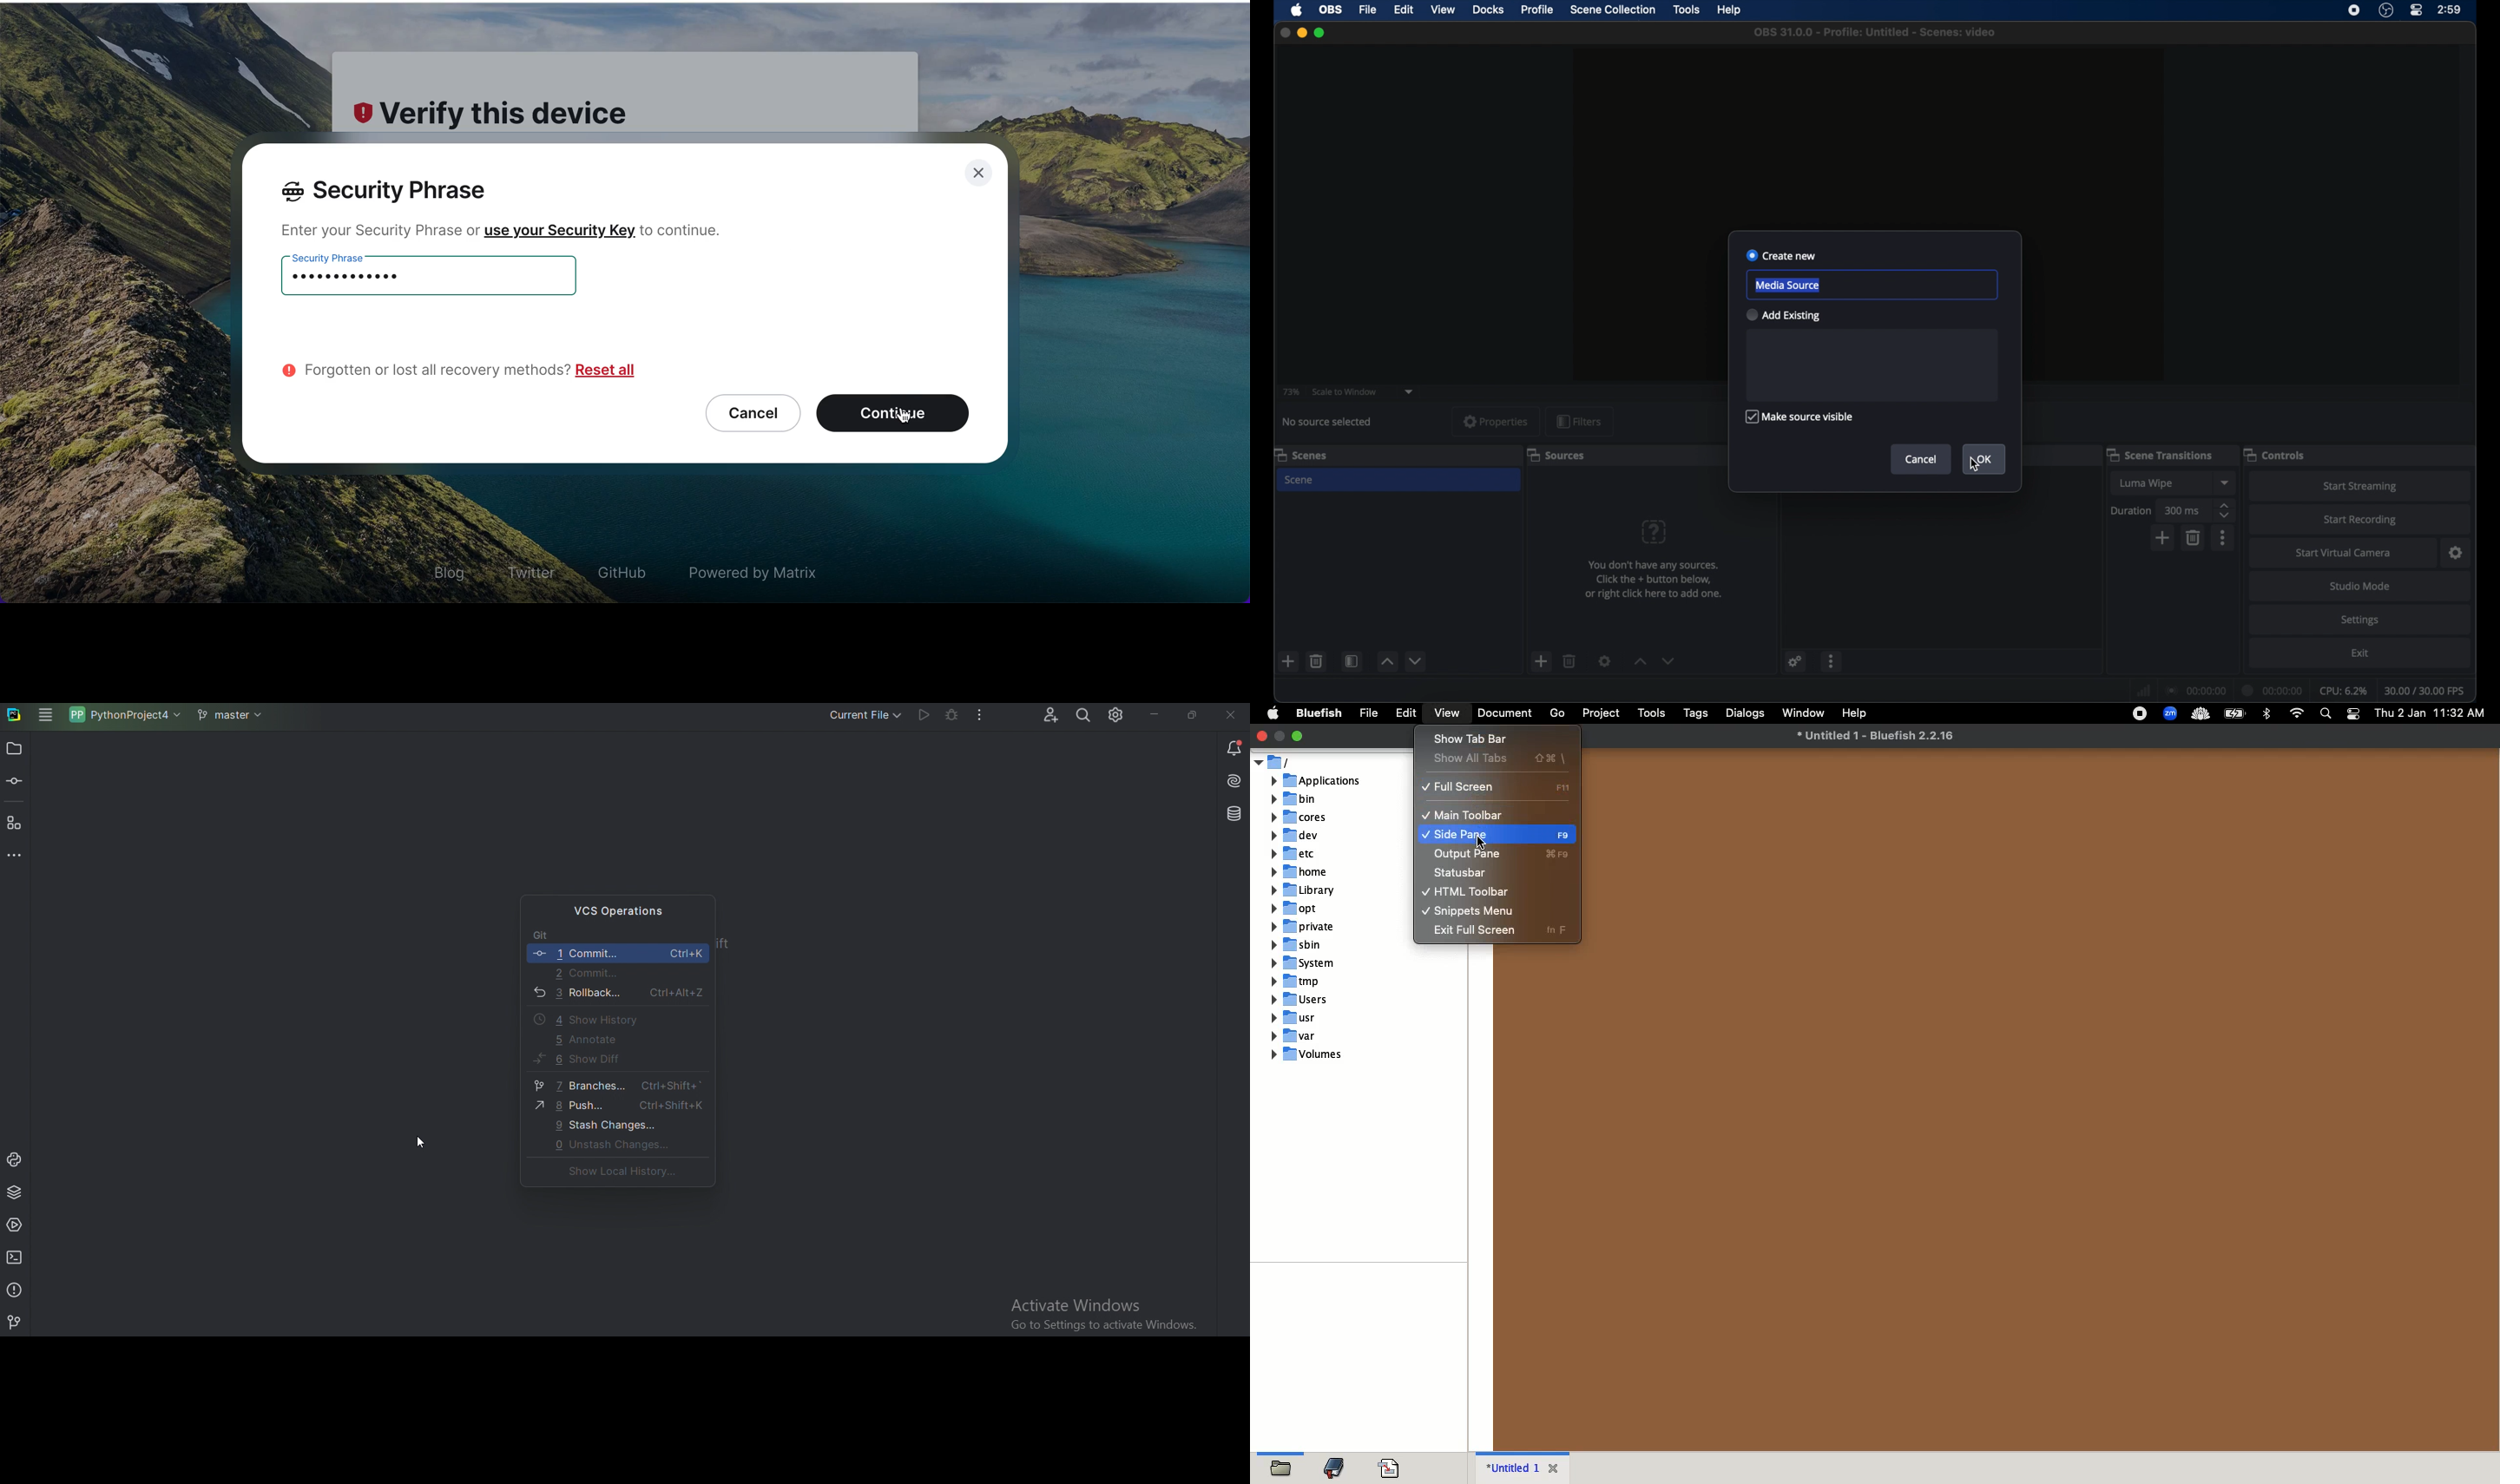 The width and height of the screenshot is (2520, 1484). I want to click on dropdown, so click(2226, 482).